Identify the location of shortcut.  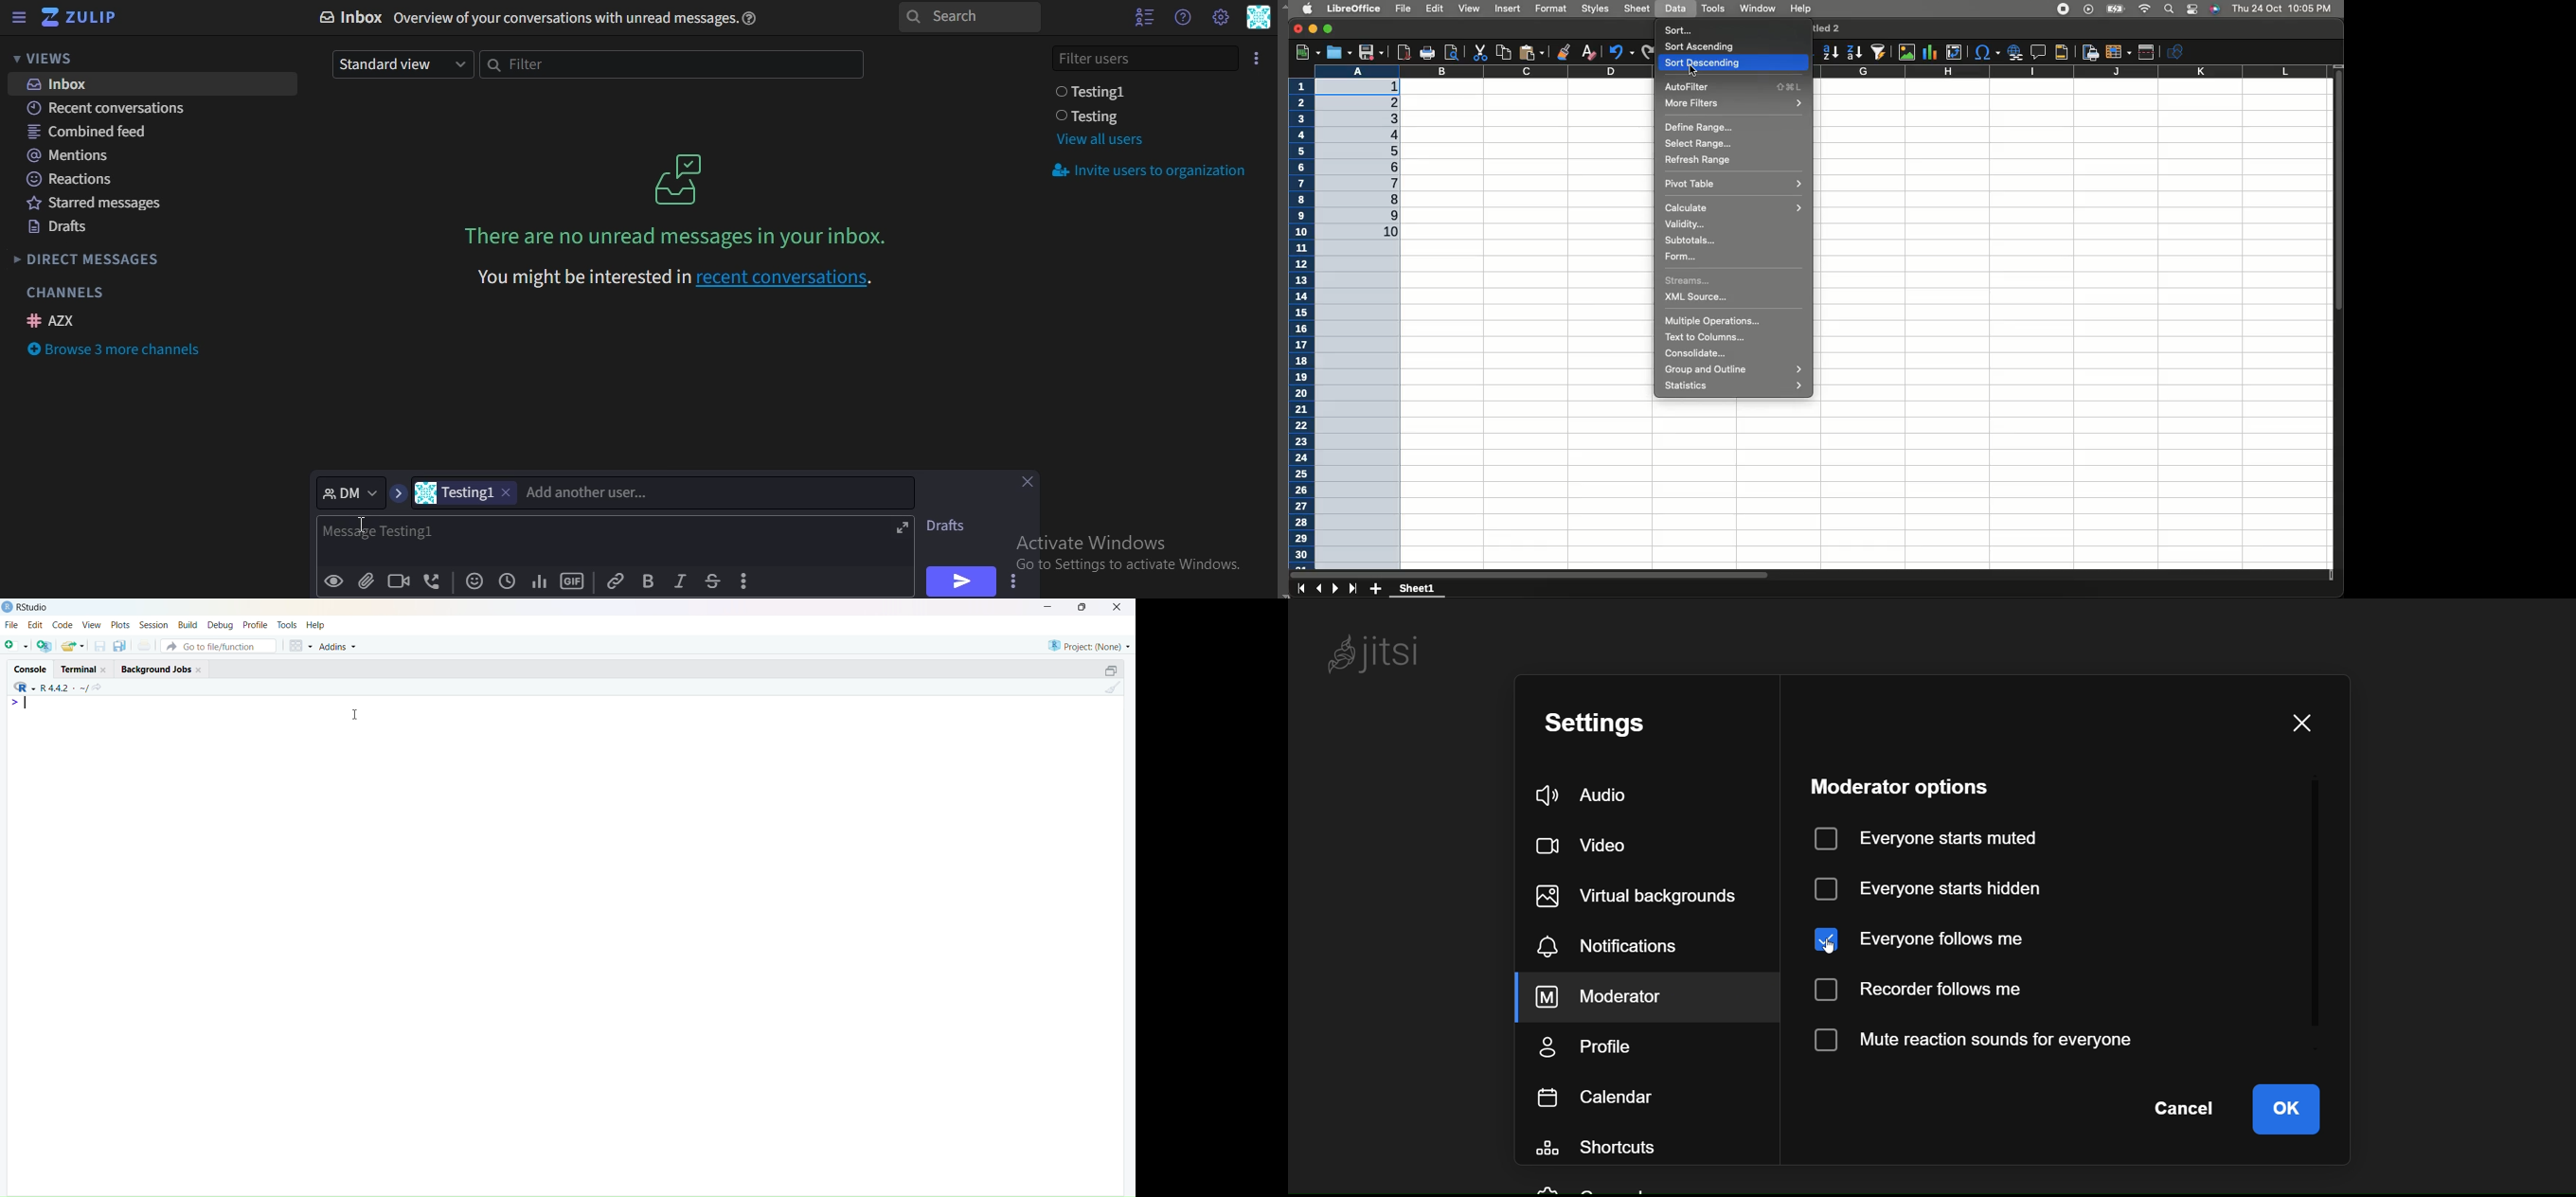
(1607, 1150).